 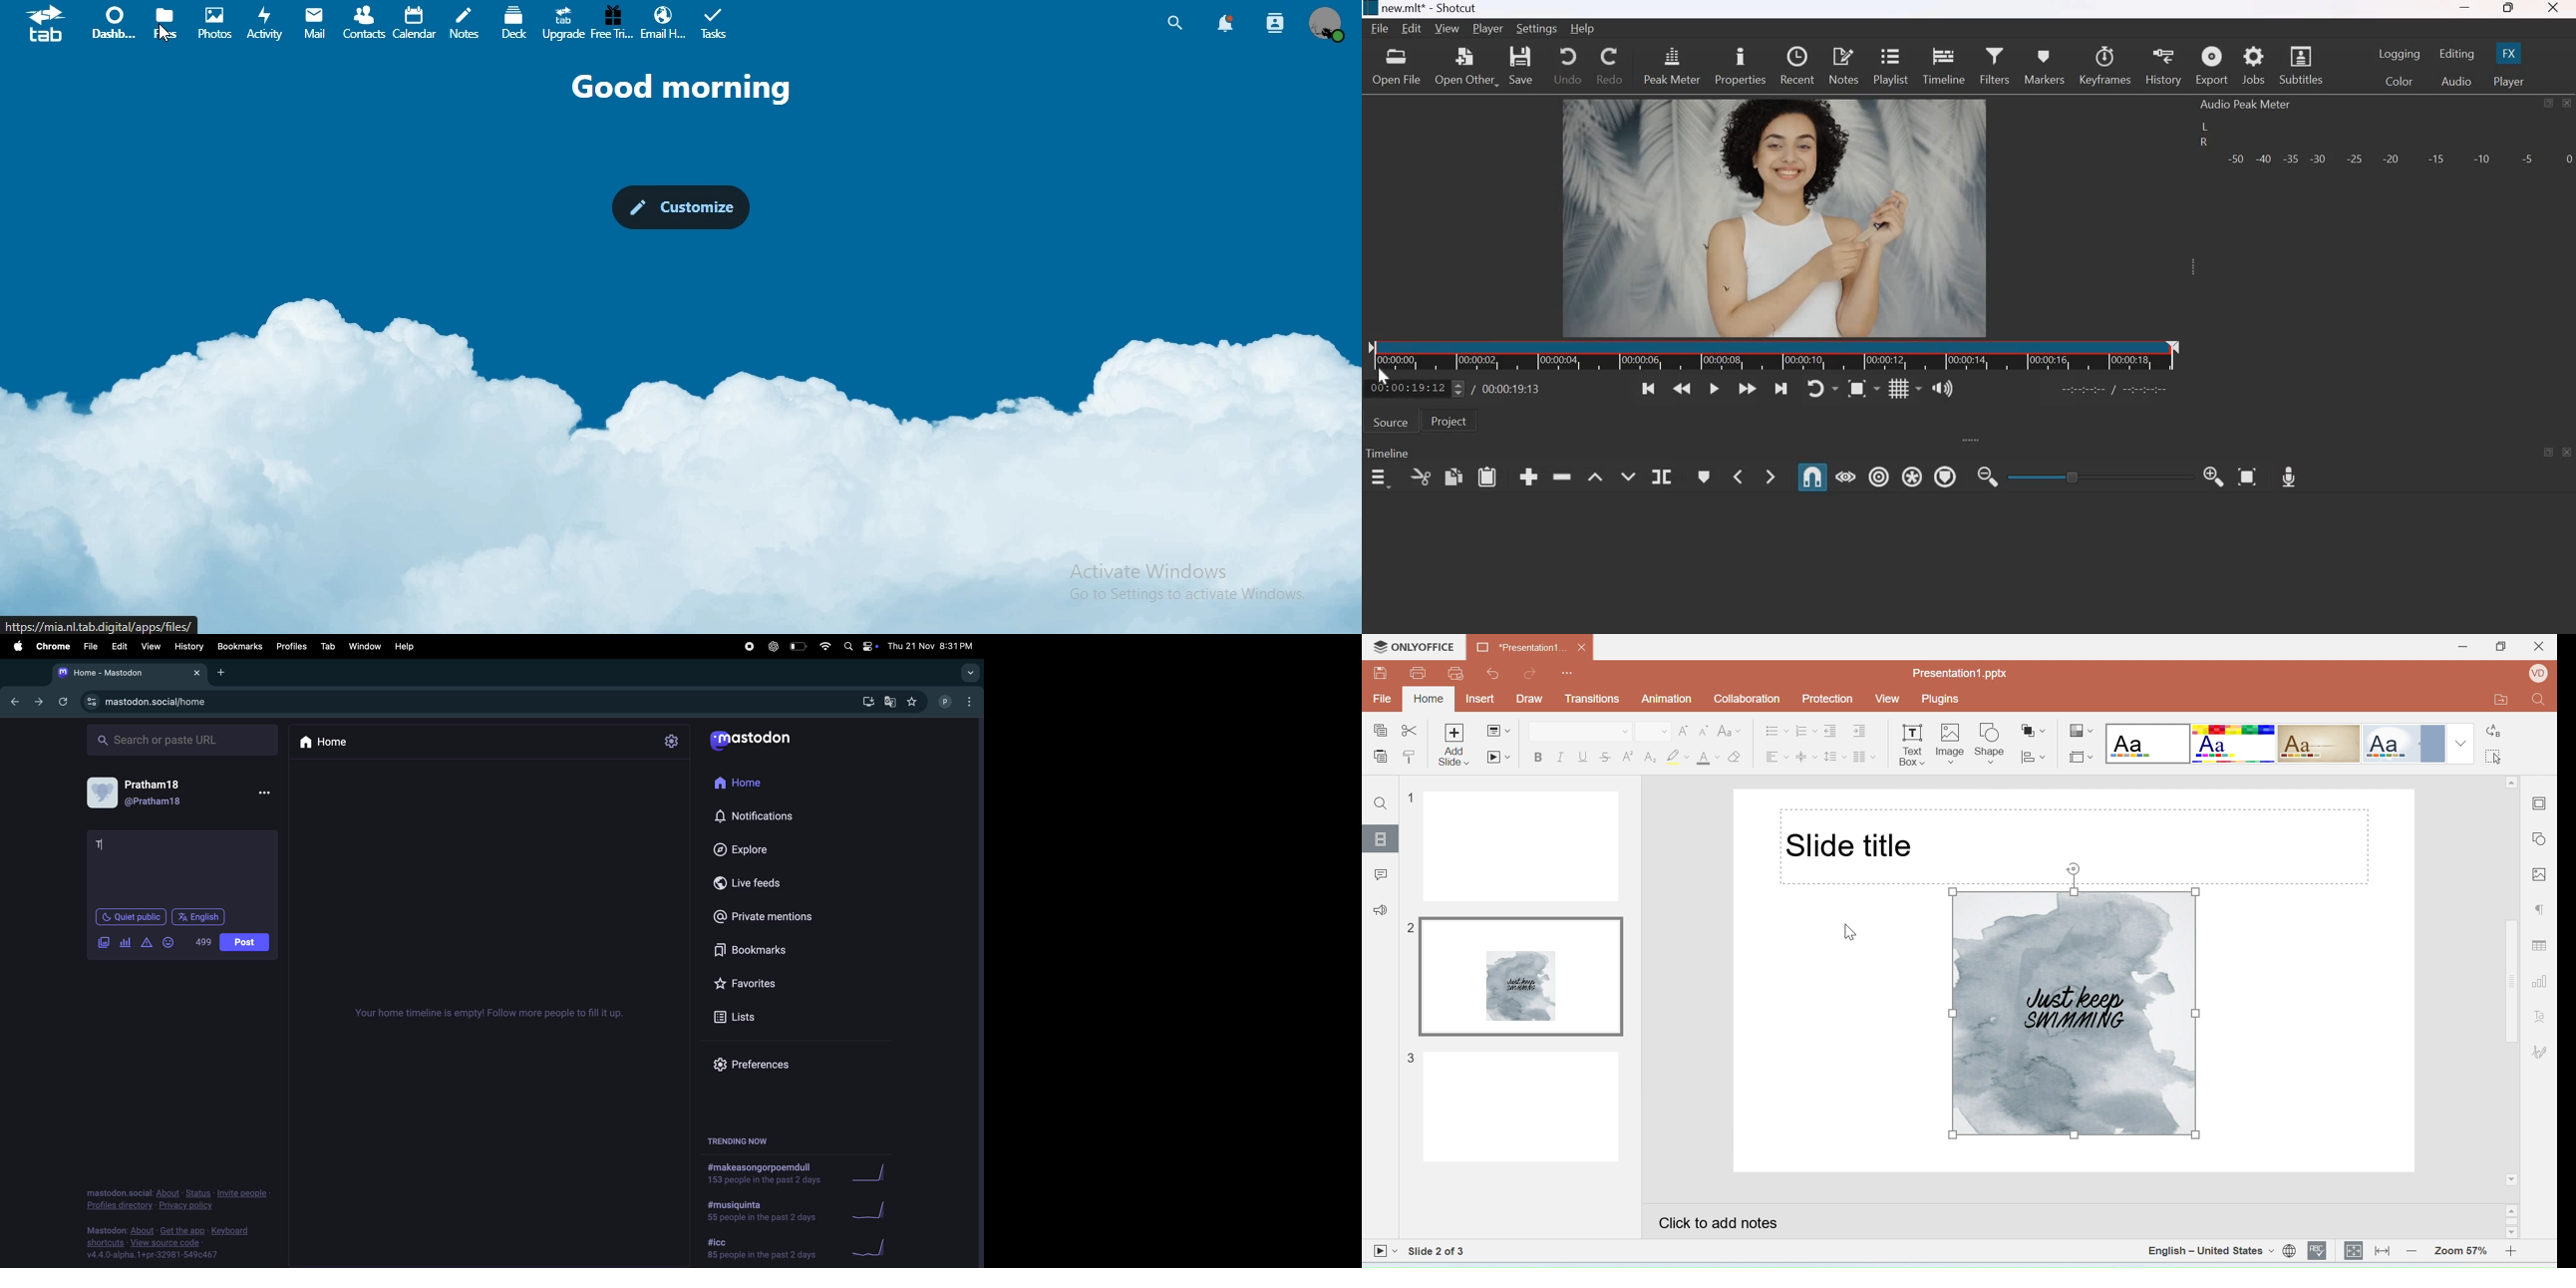 What do you see at coordinates (1529, 476) in the screenshot?
I see `append` at bounding box center [1529, 476].